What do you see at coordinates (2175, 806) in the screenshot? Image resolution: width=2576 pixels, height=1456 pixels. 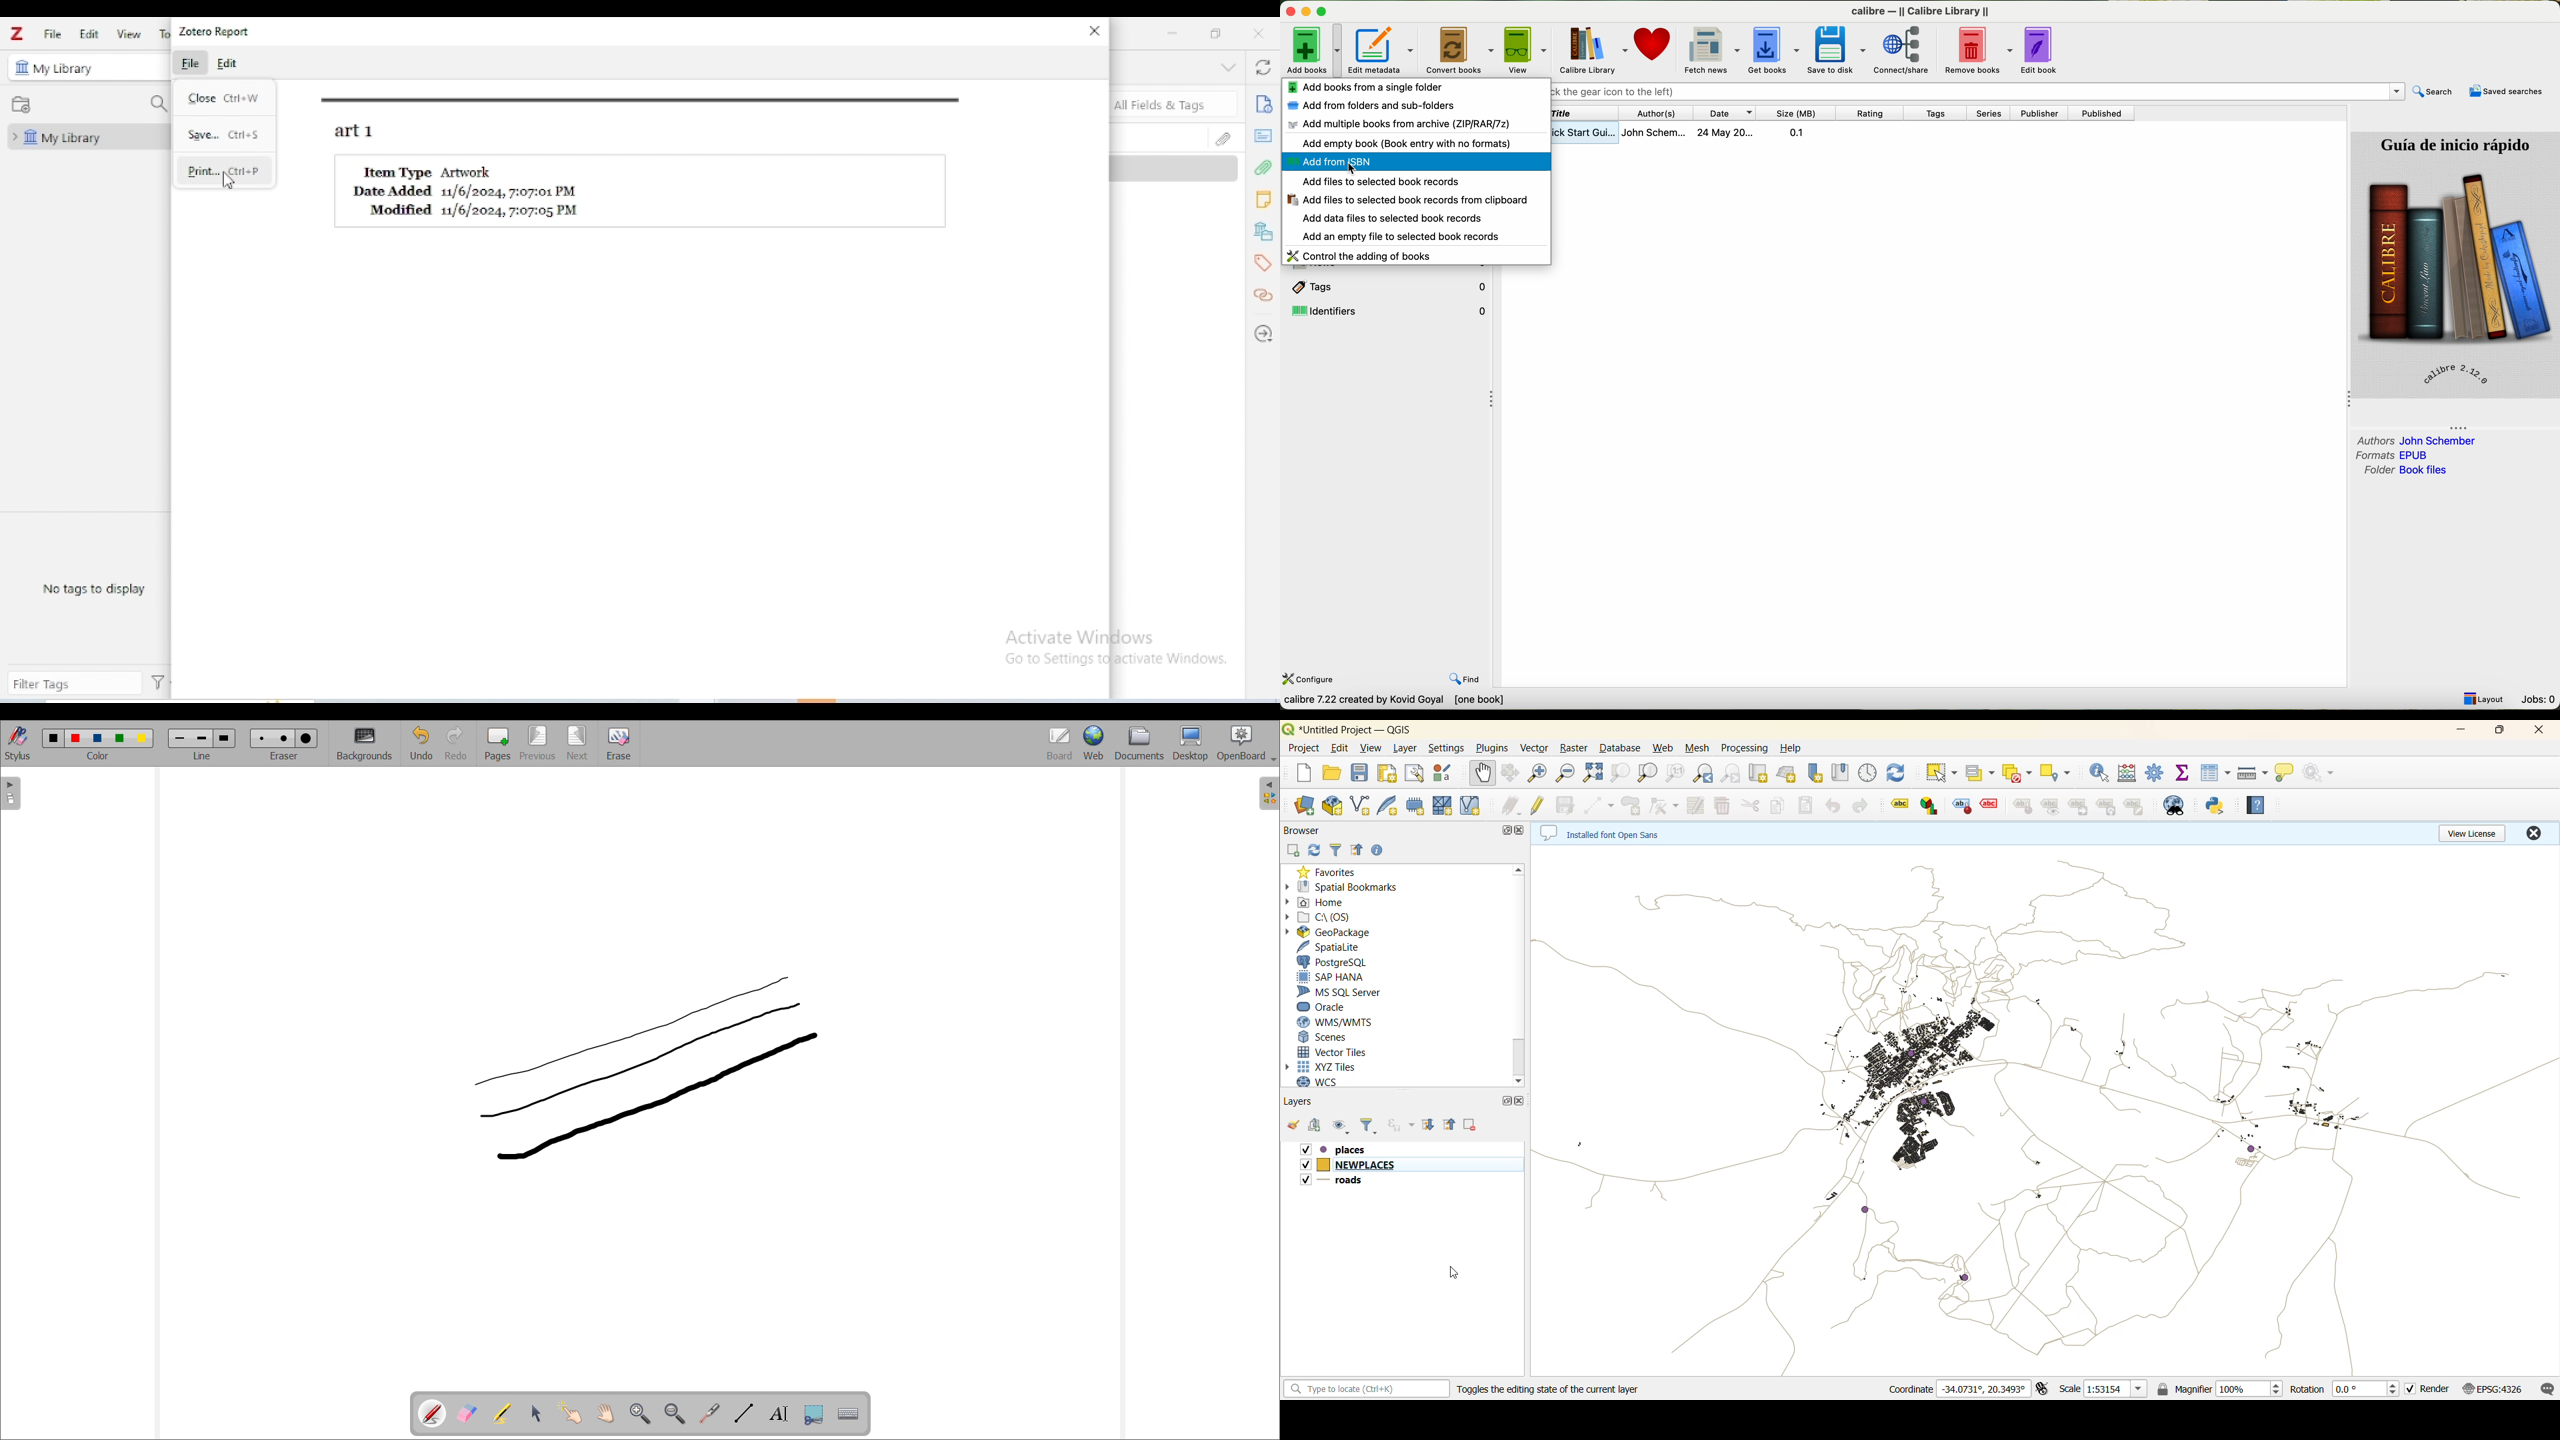 I see `metasearch` at bounding box center [2175, 806].